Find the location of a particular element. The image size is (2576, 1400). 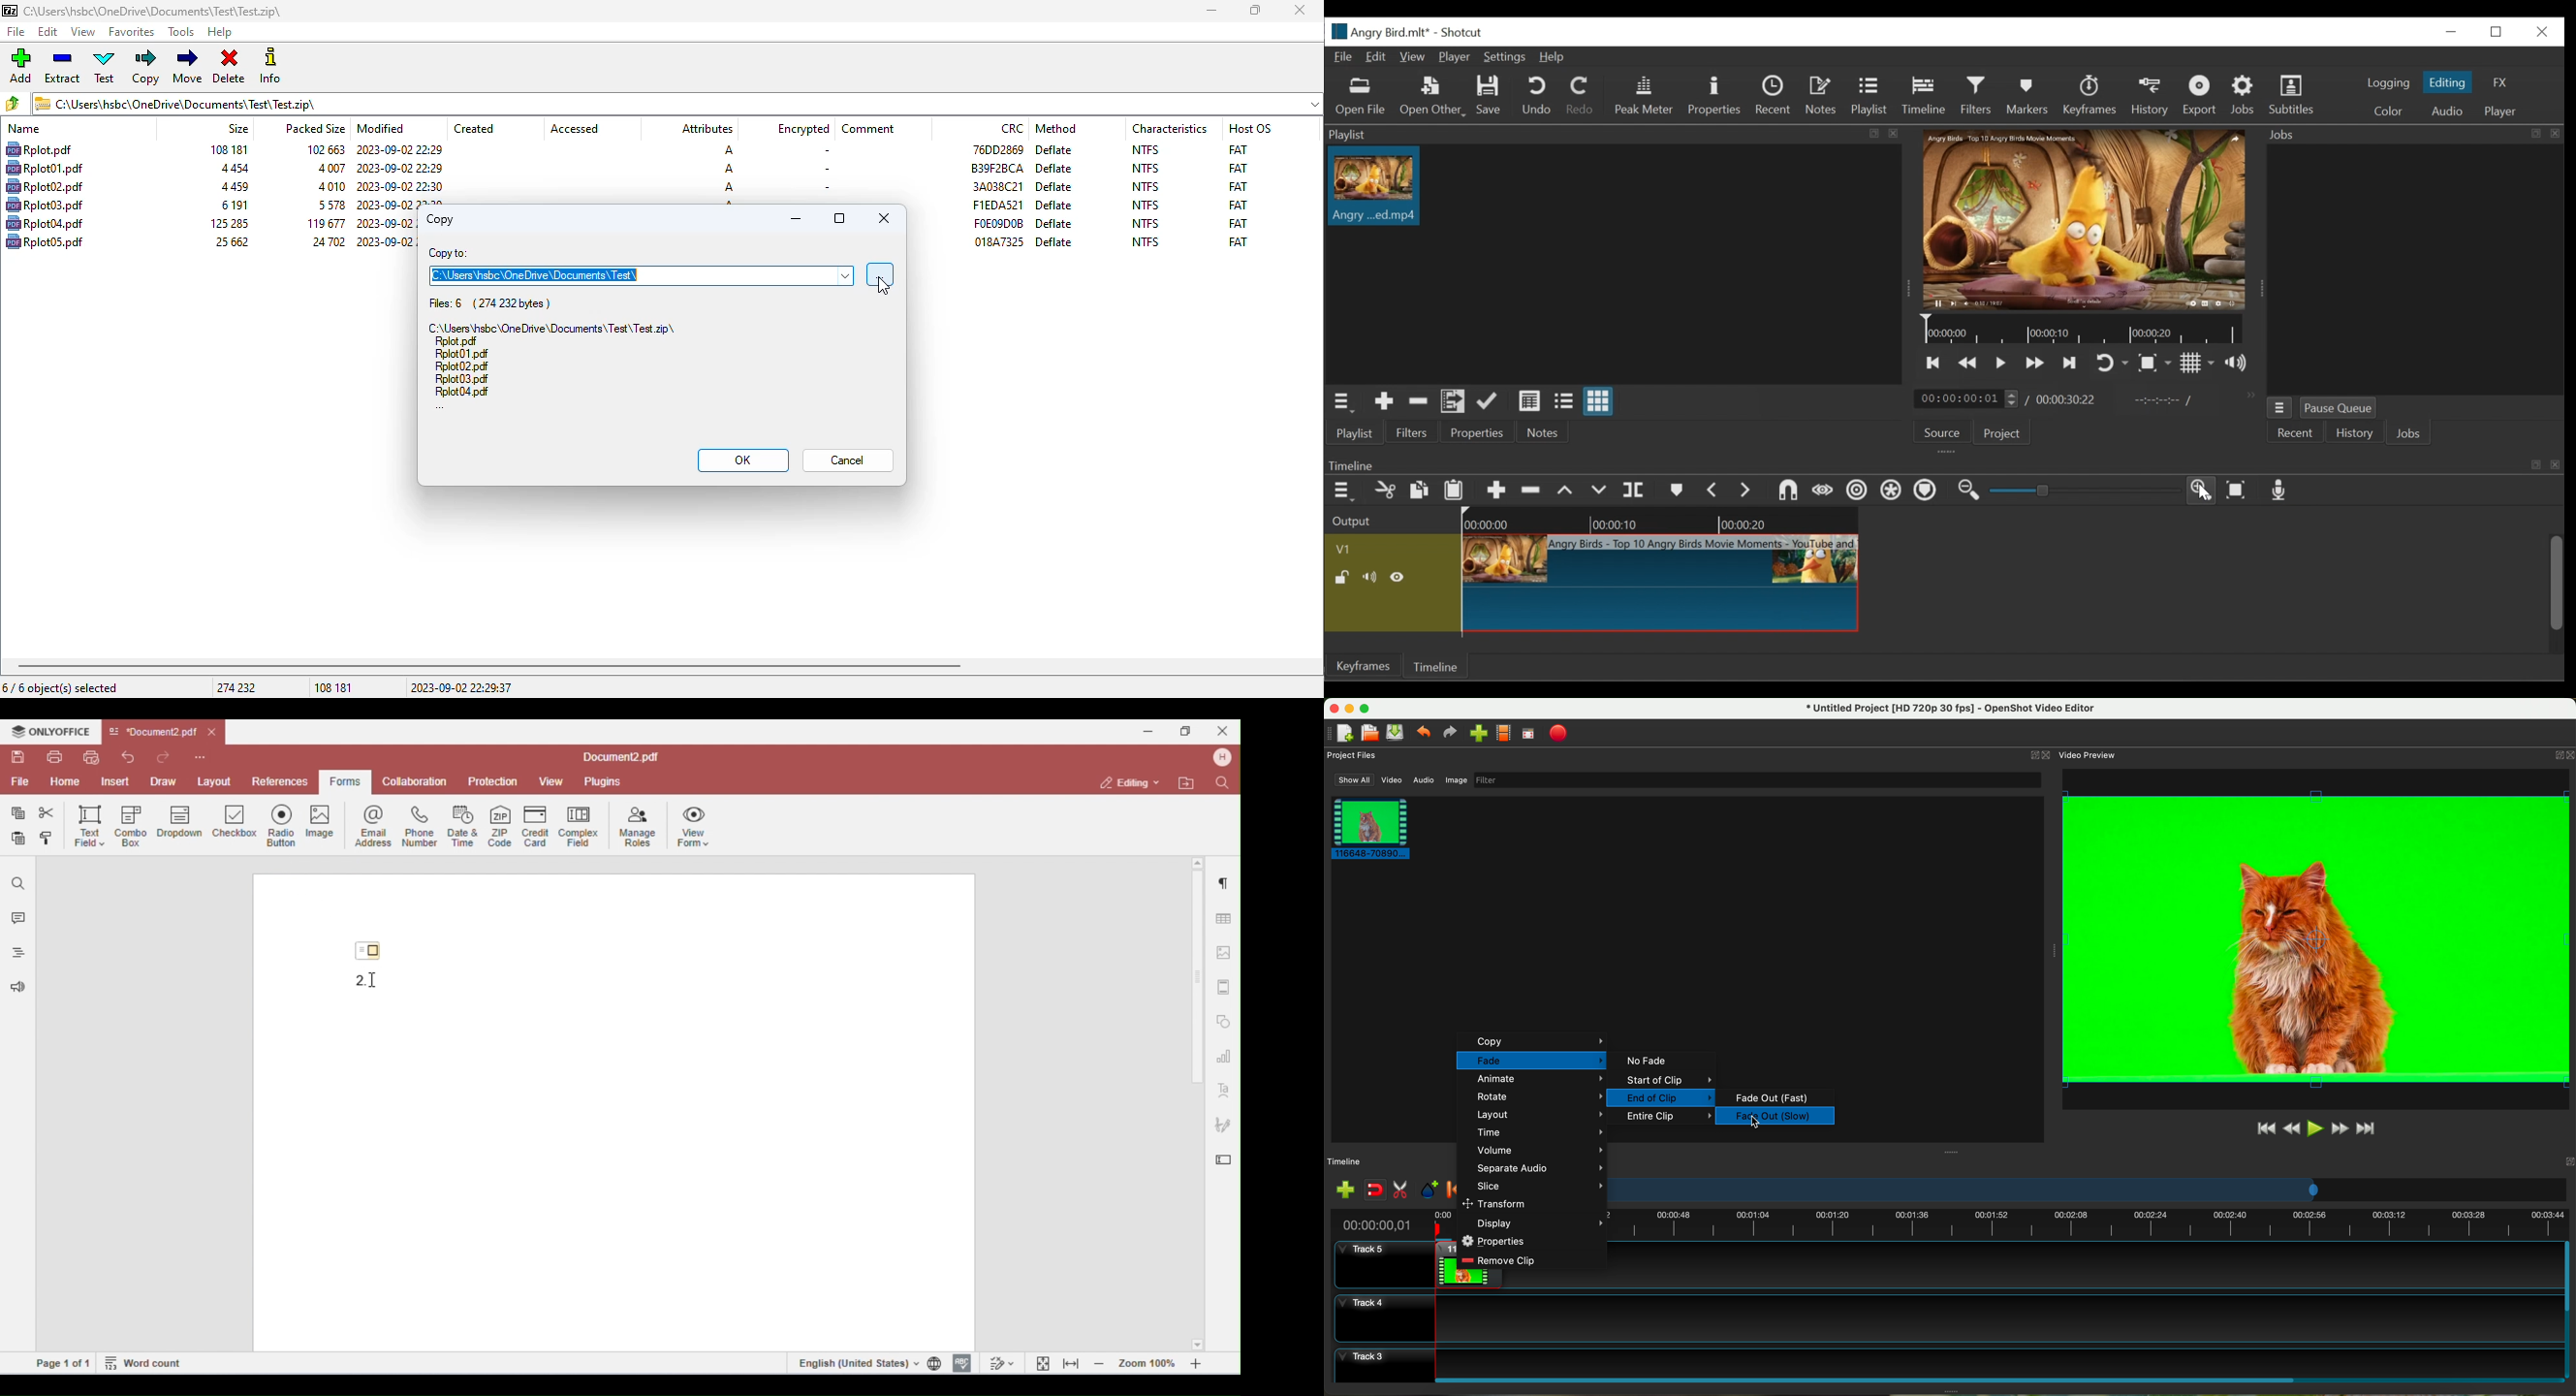

browse for folder is located at coordinates (880, 273).